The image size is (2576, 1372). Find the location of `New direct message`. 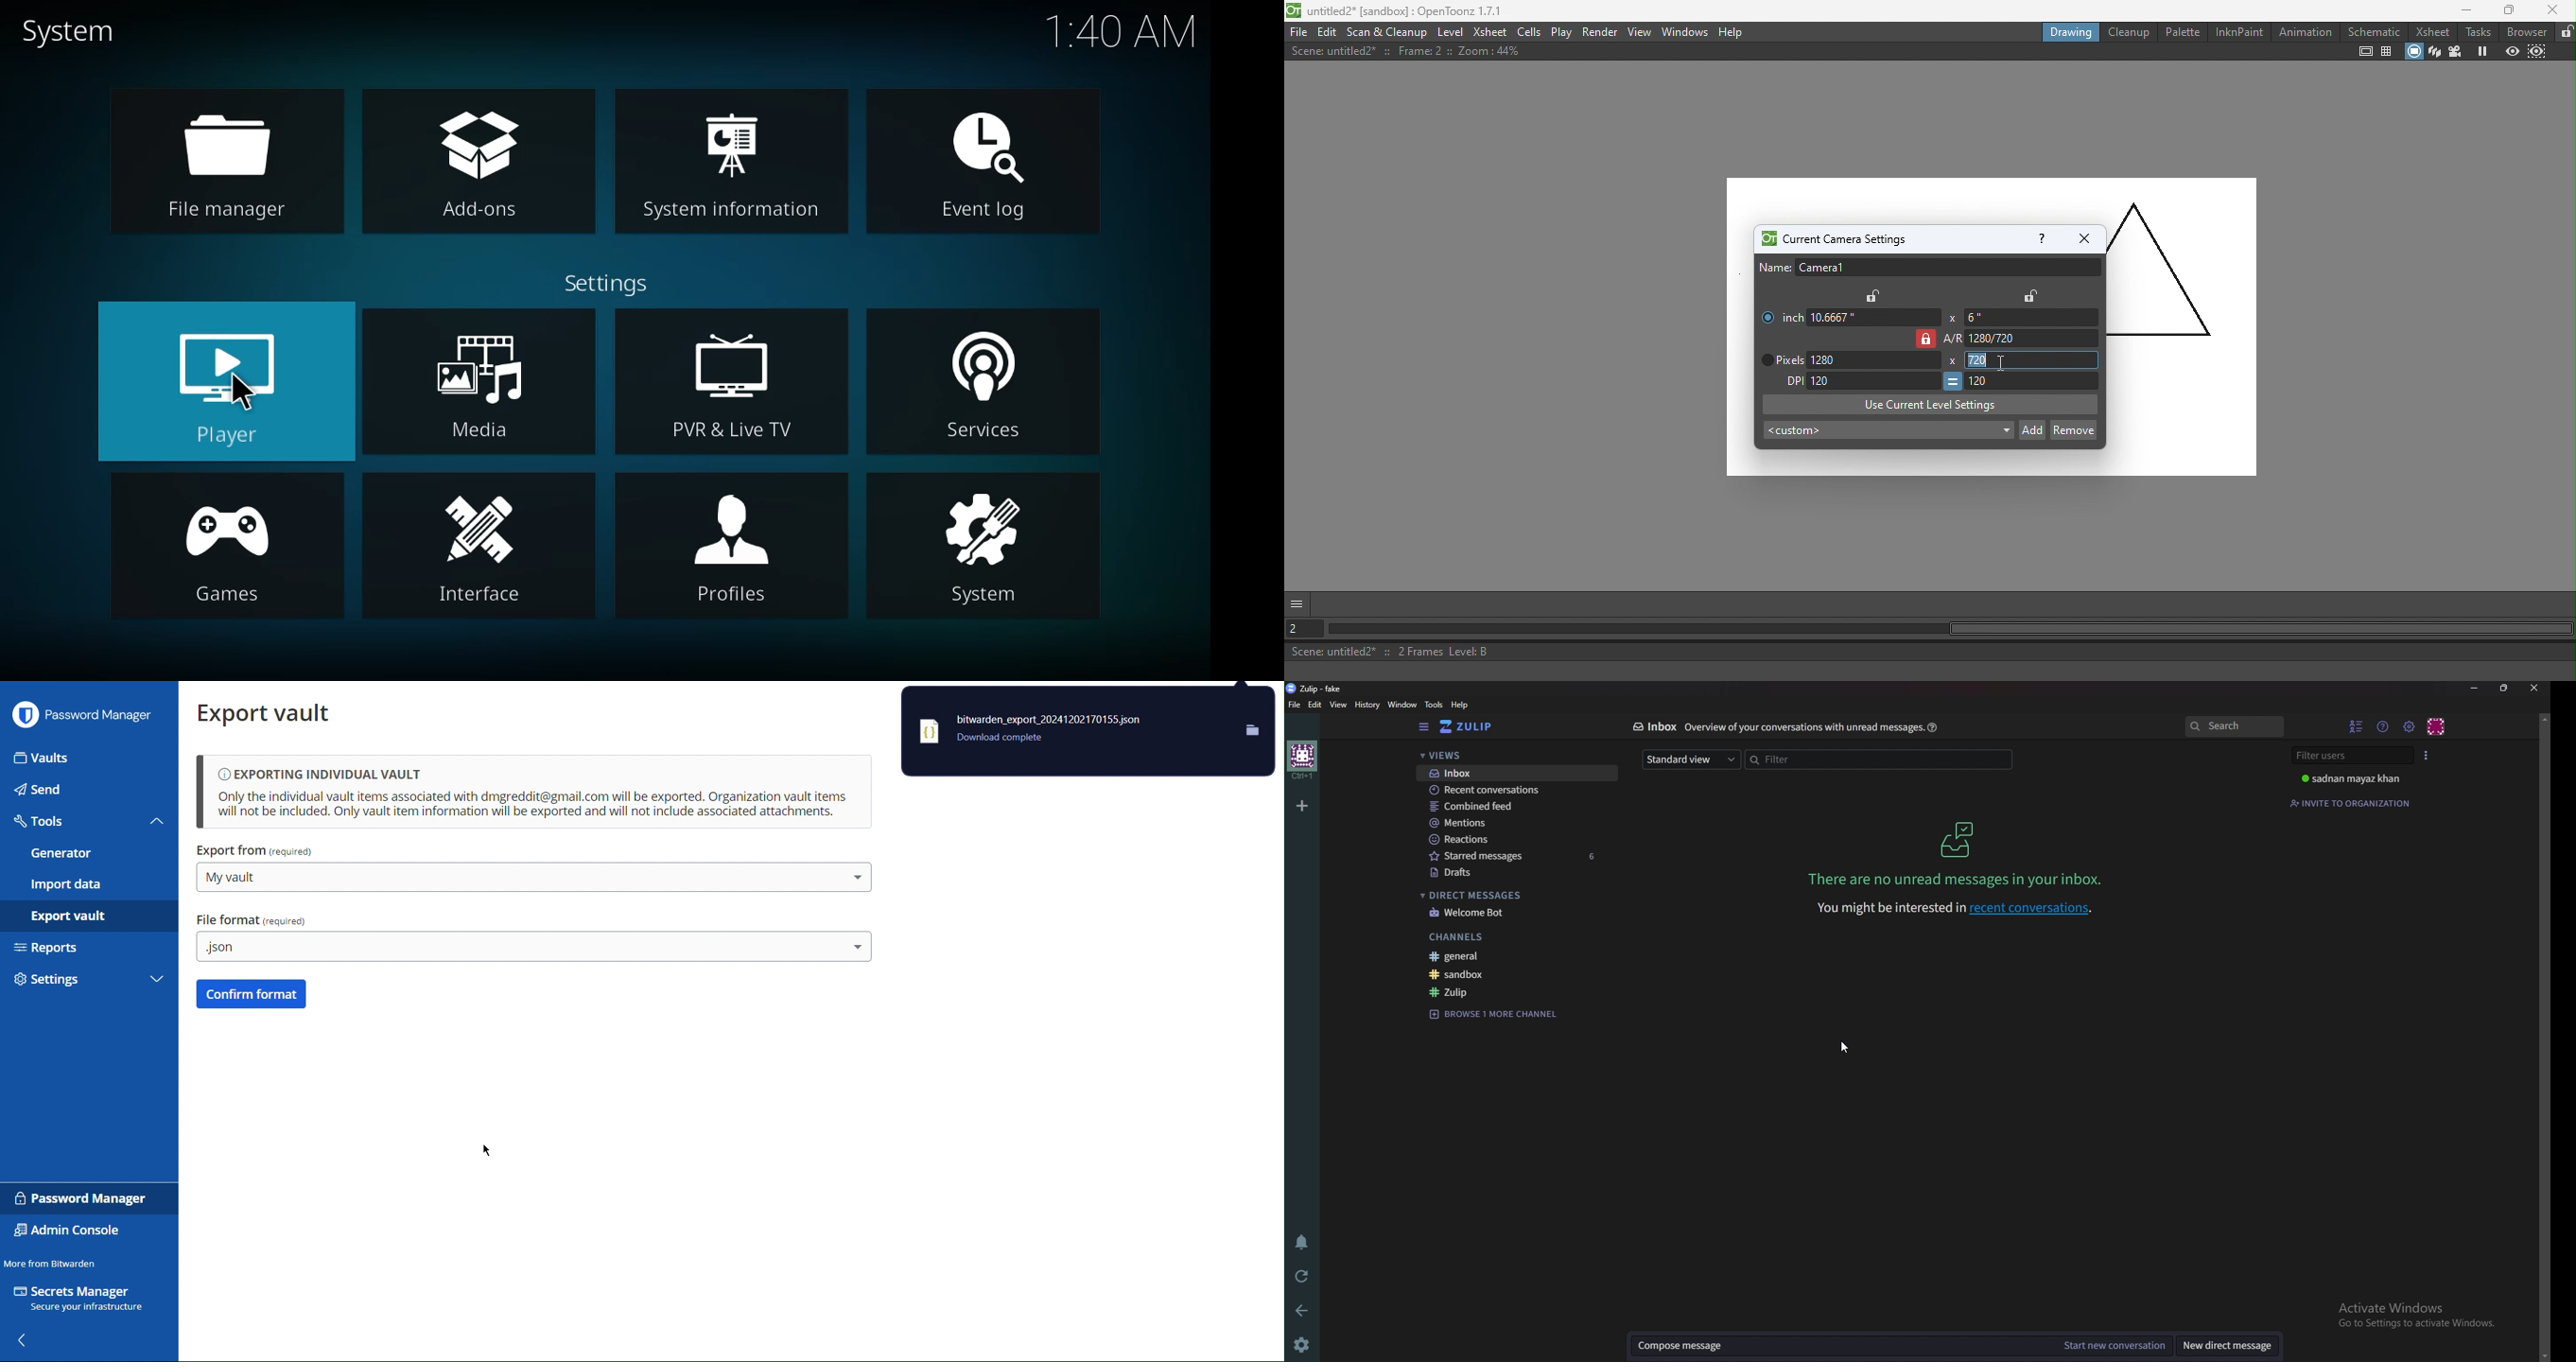

New direct message is located at coordinates (2227, 1343).